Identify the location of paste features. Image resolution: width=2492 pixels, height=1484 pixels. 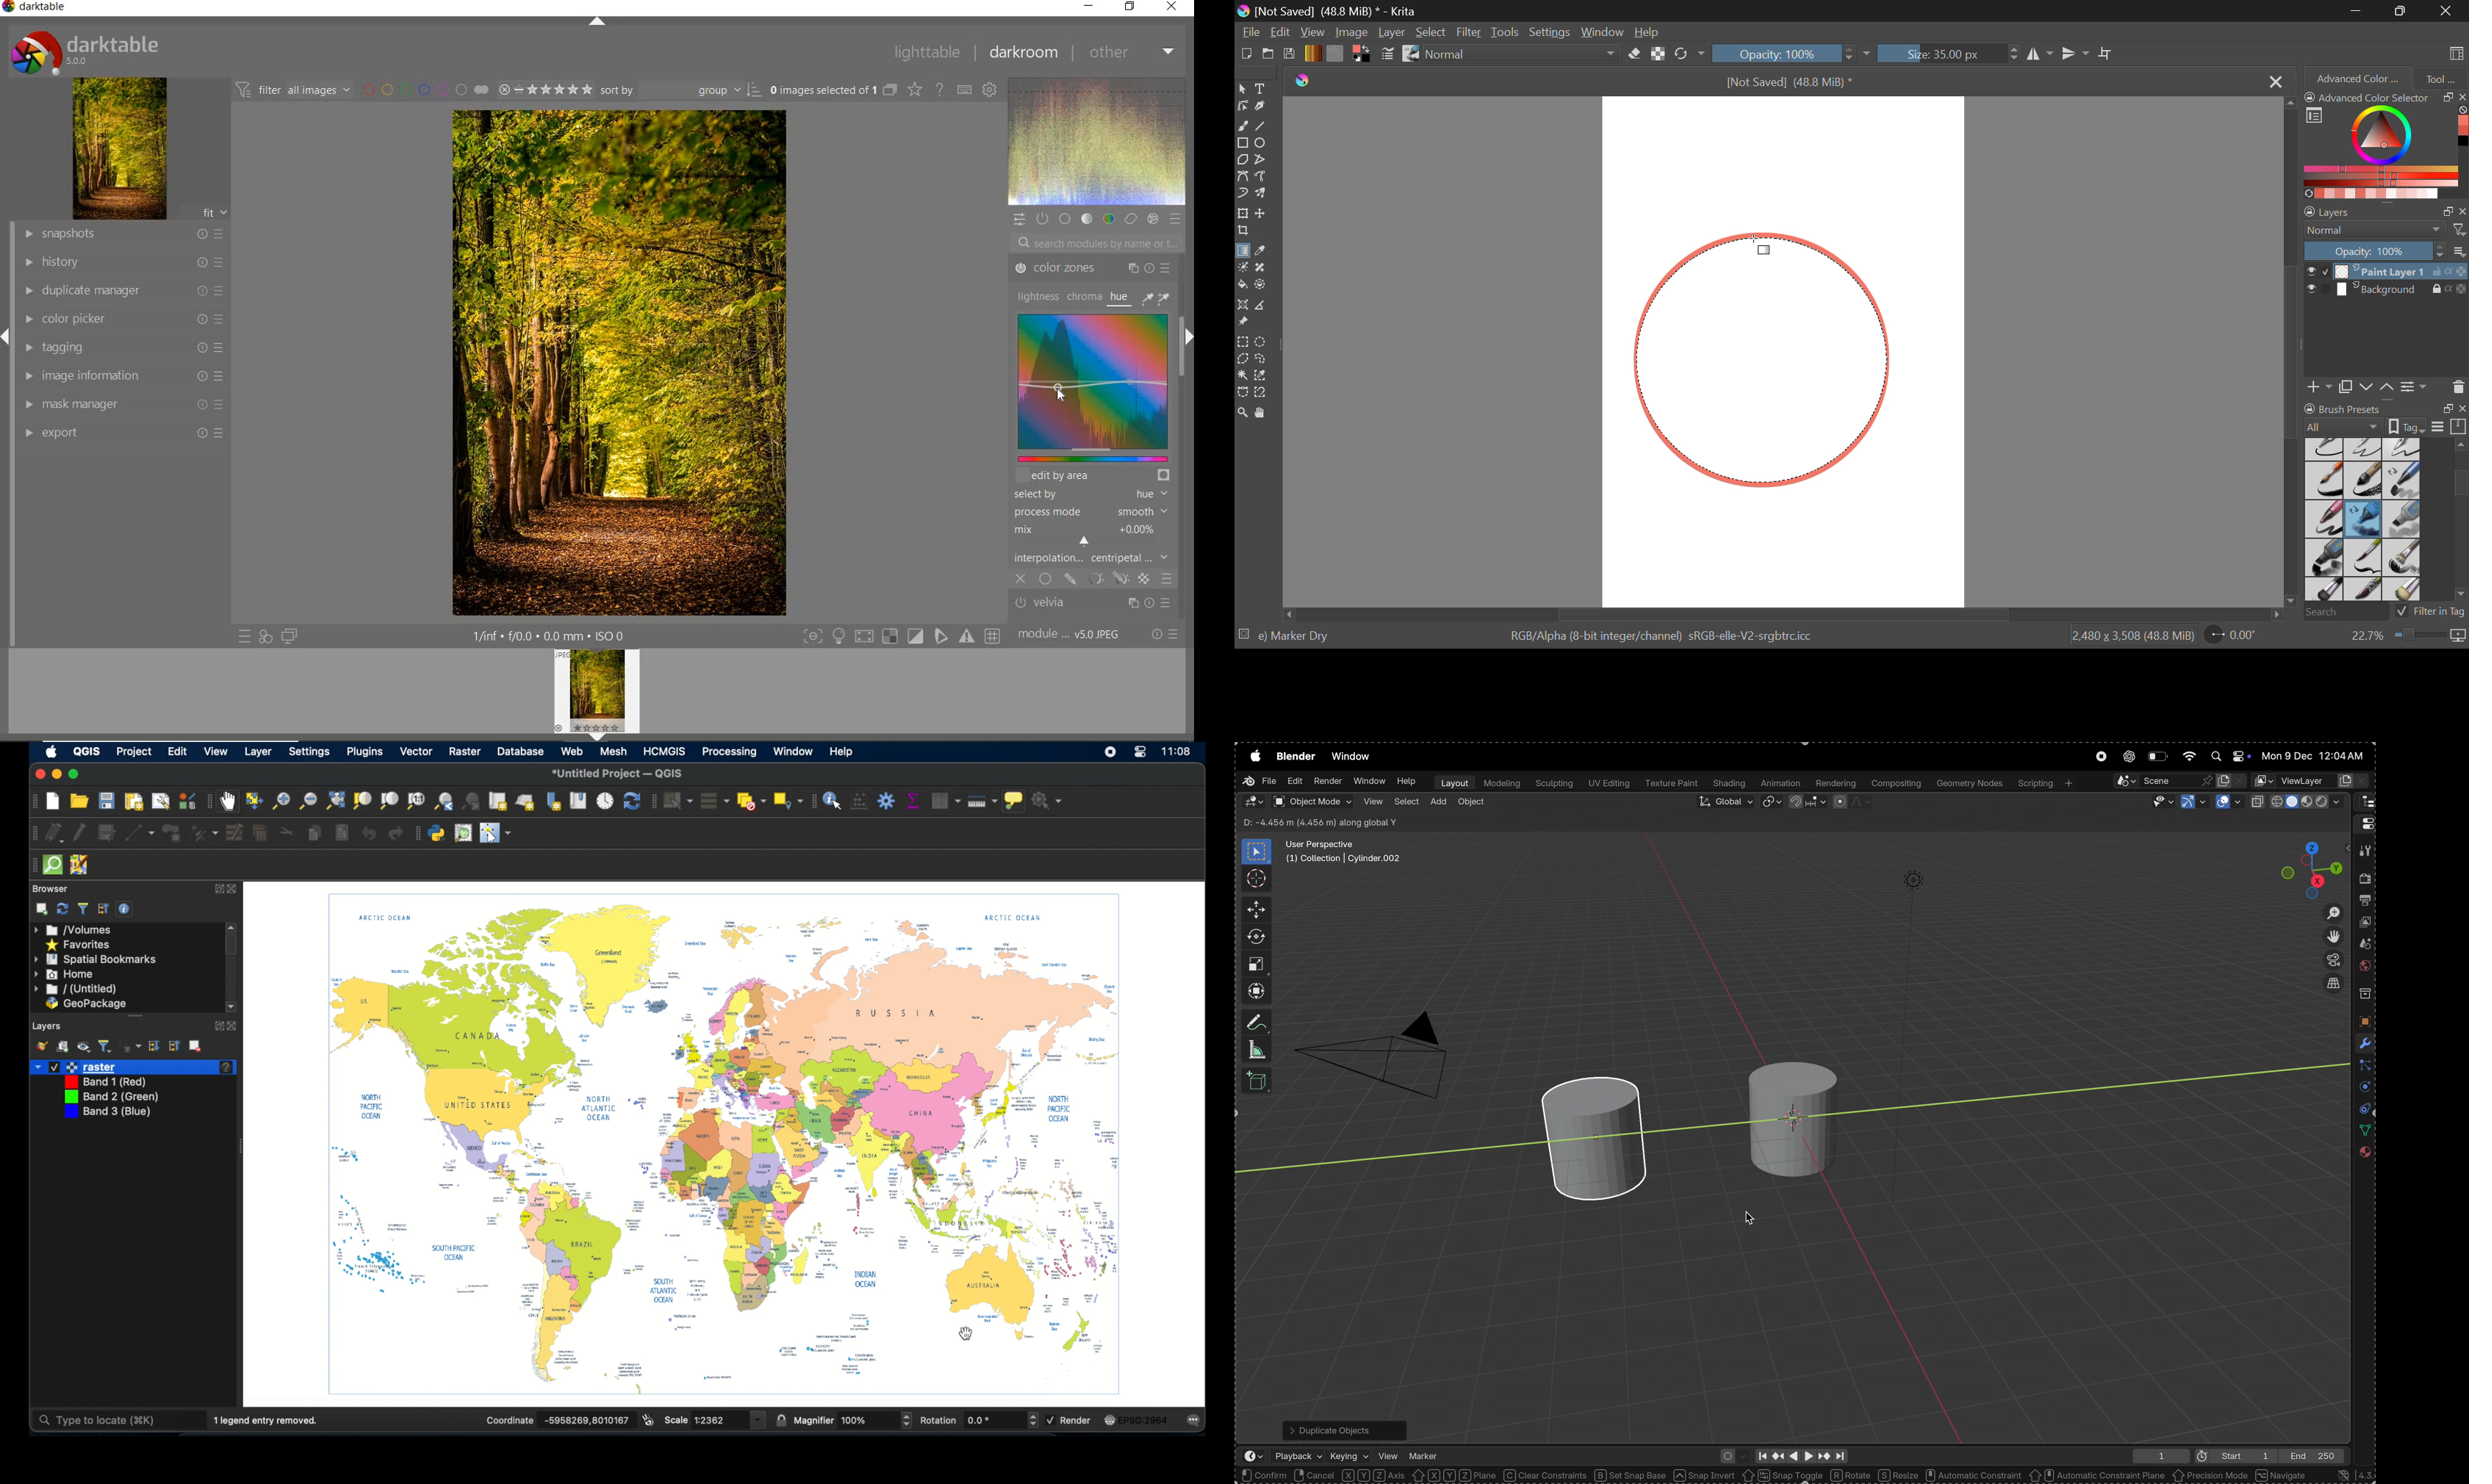
(341, 831).